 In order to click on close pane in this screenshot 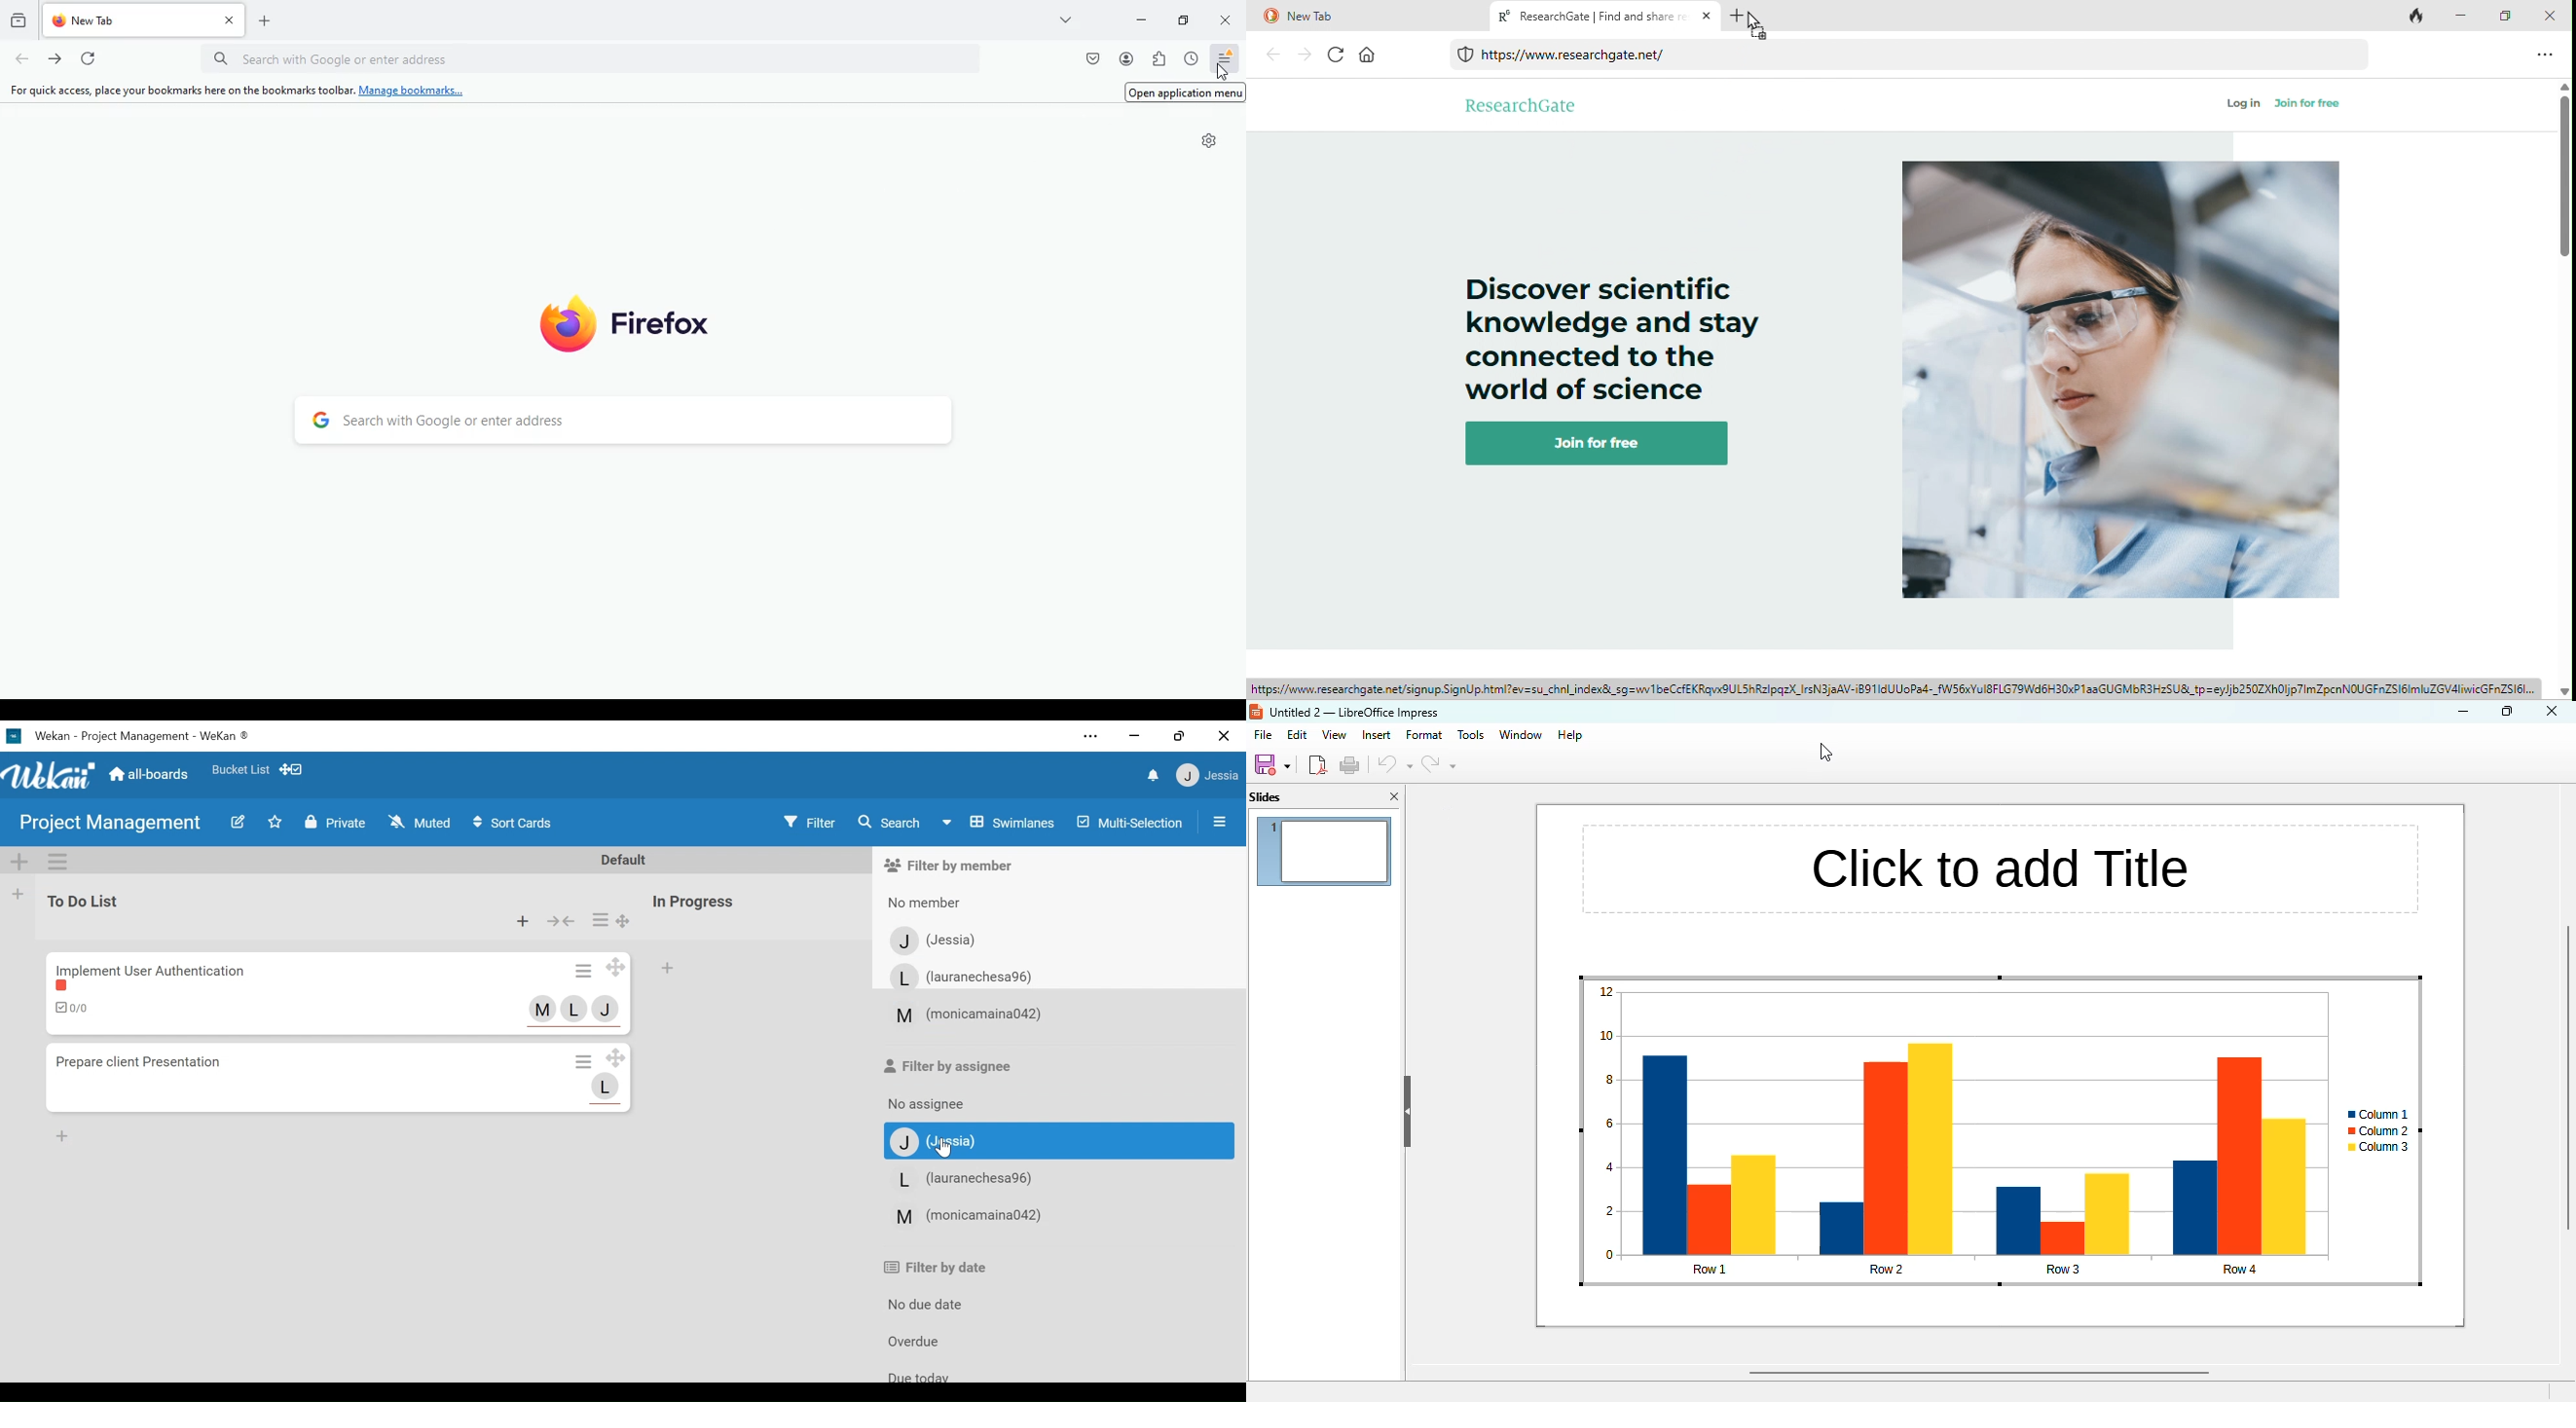, I will do `click(1397, 796)`.